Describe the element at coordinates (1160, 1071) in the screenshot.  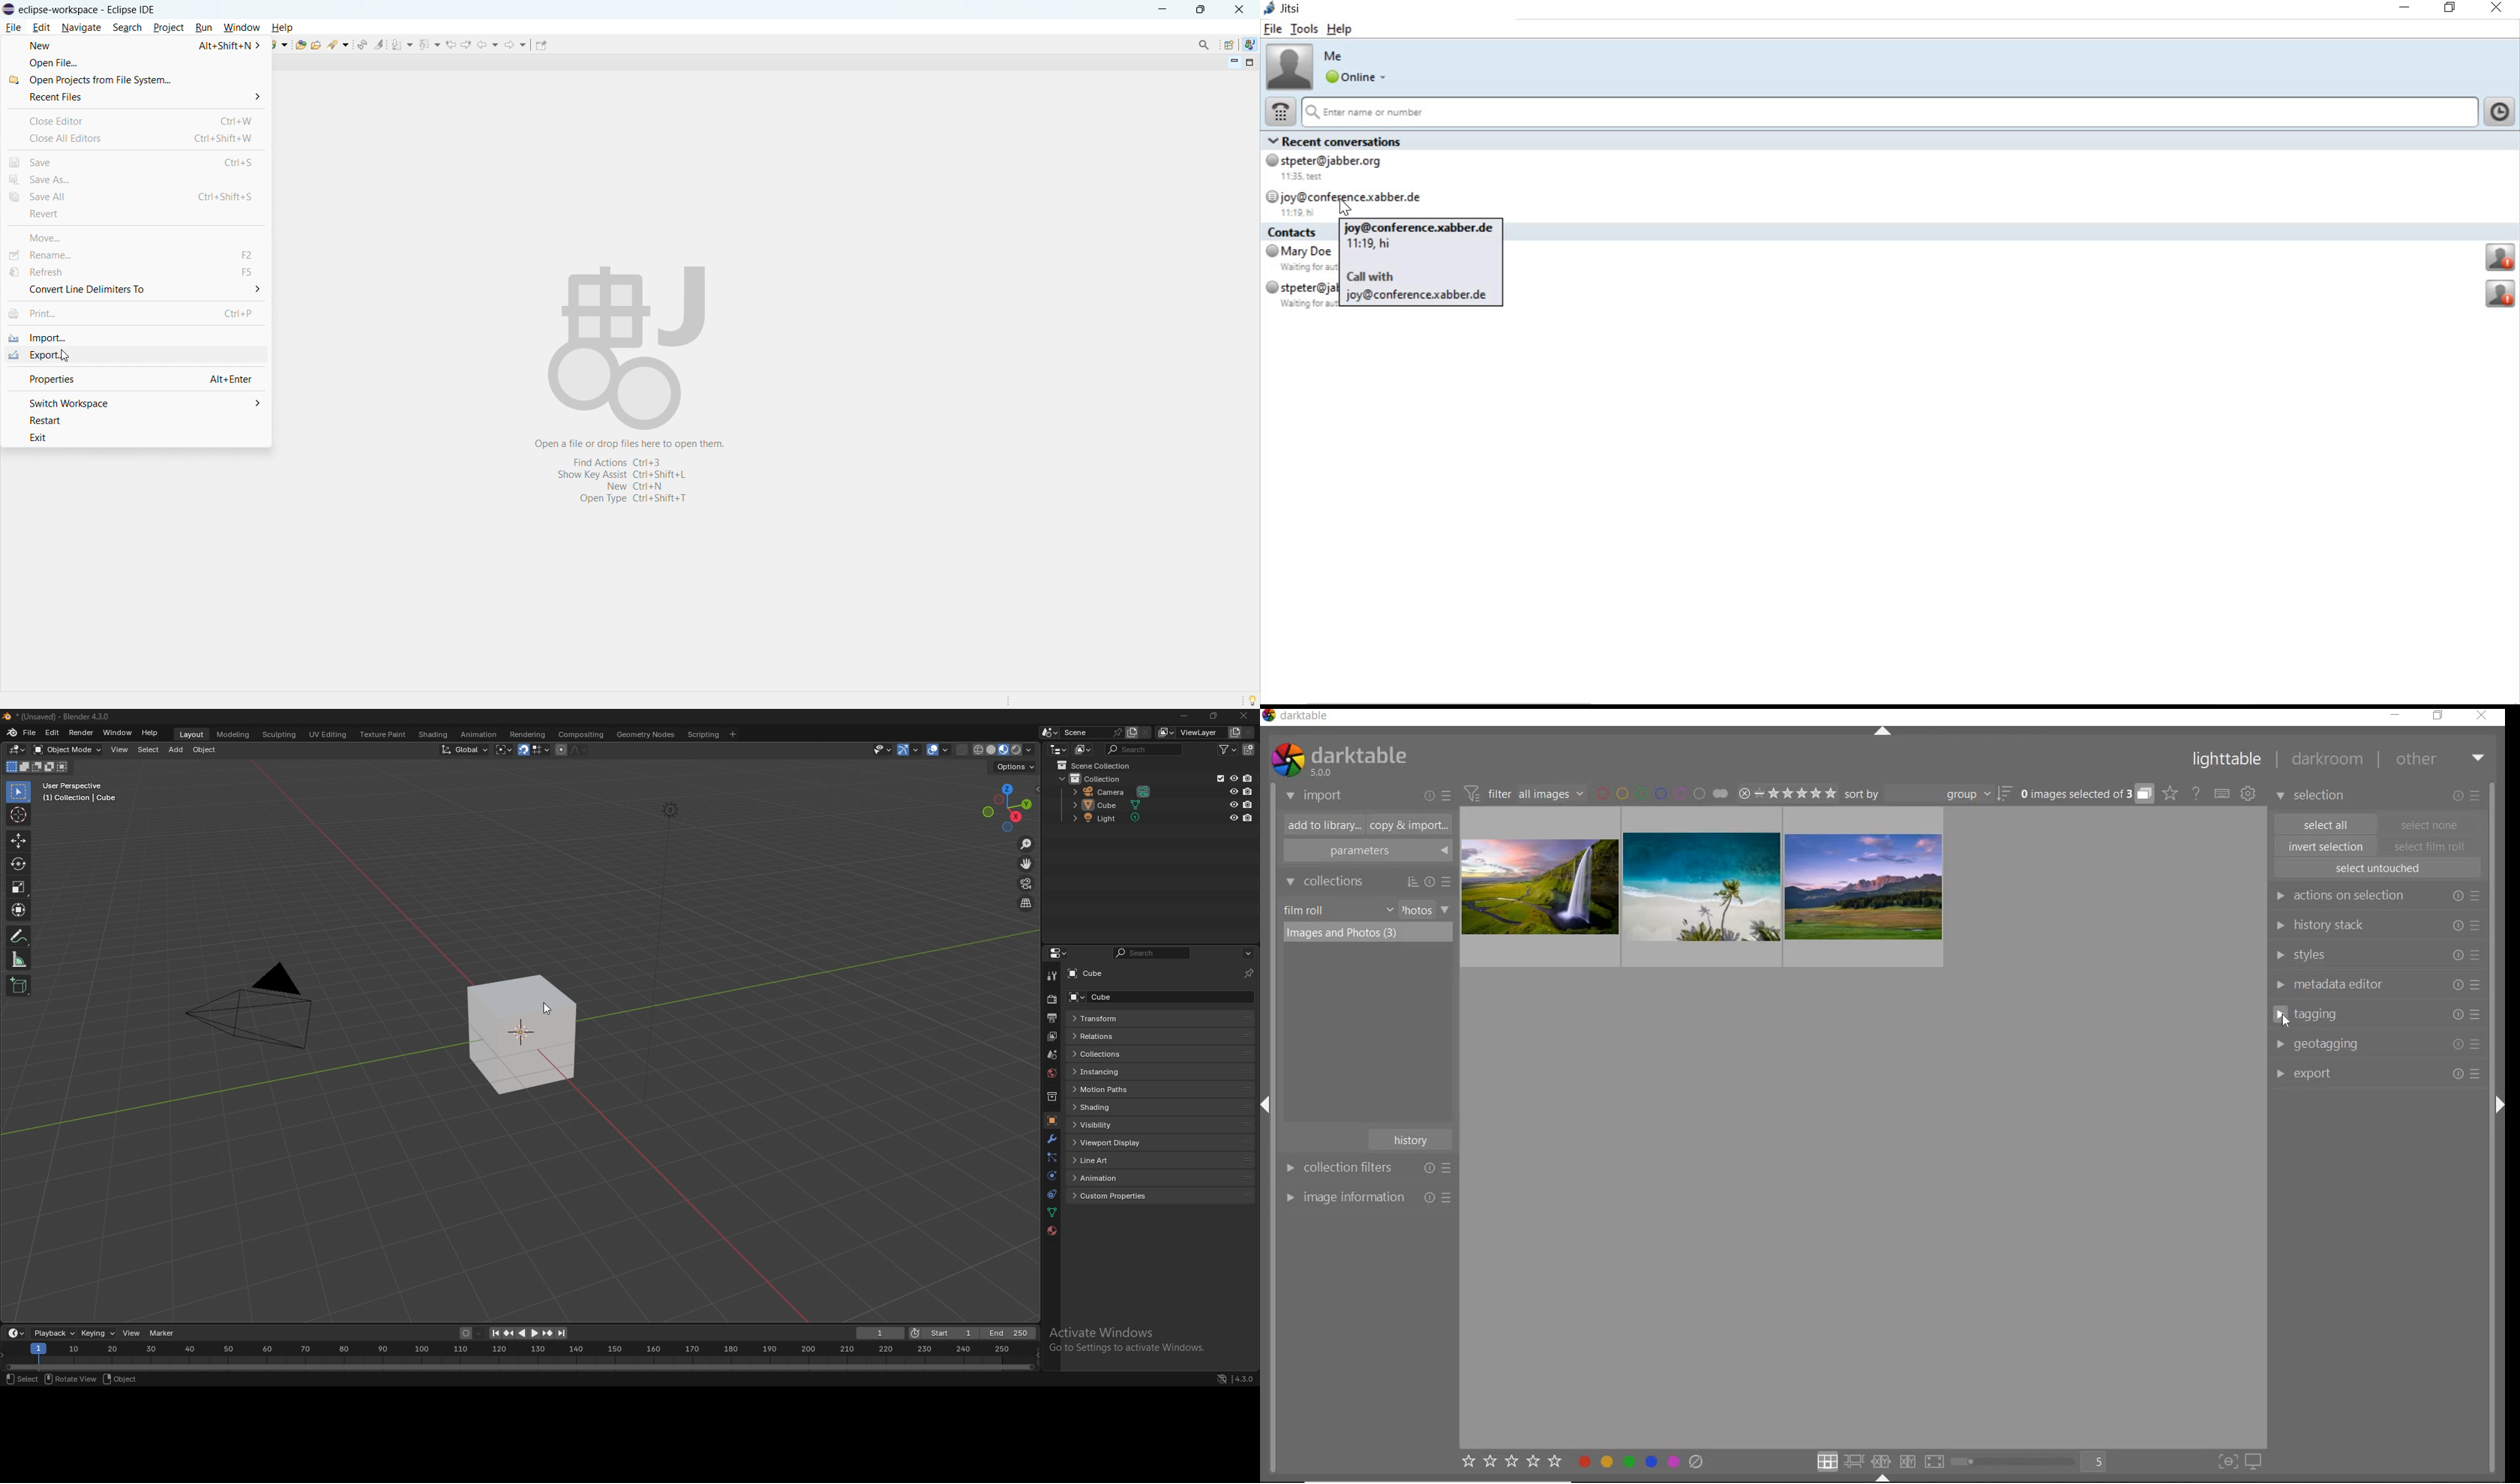
I see `instancing` at that location.